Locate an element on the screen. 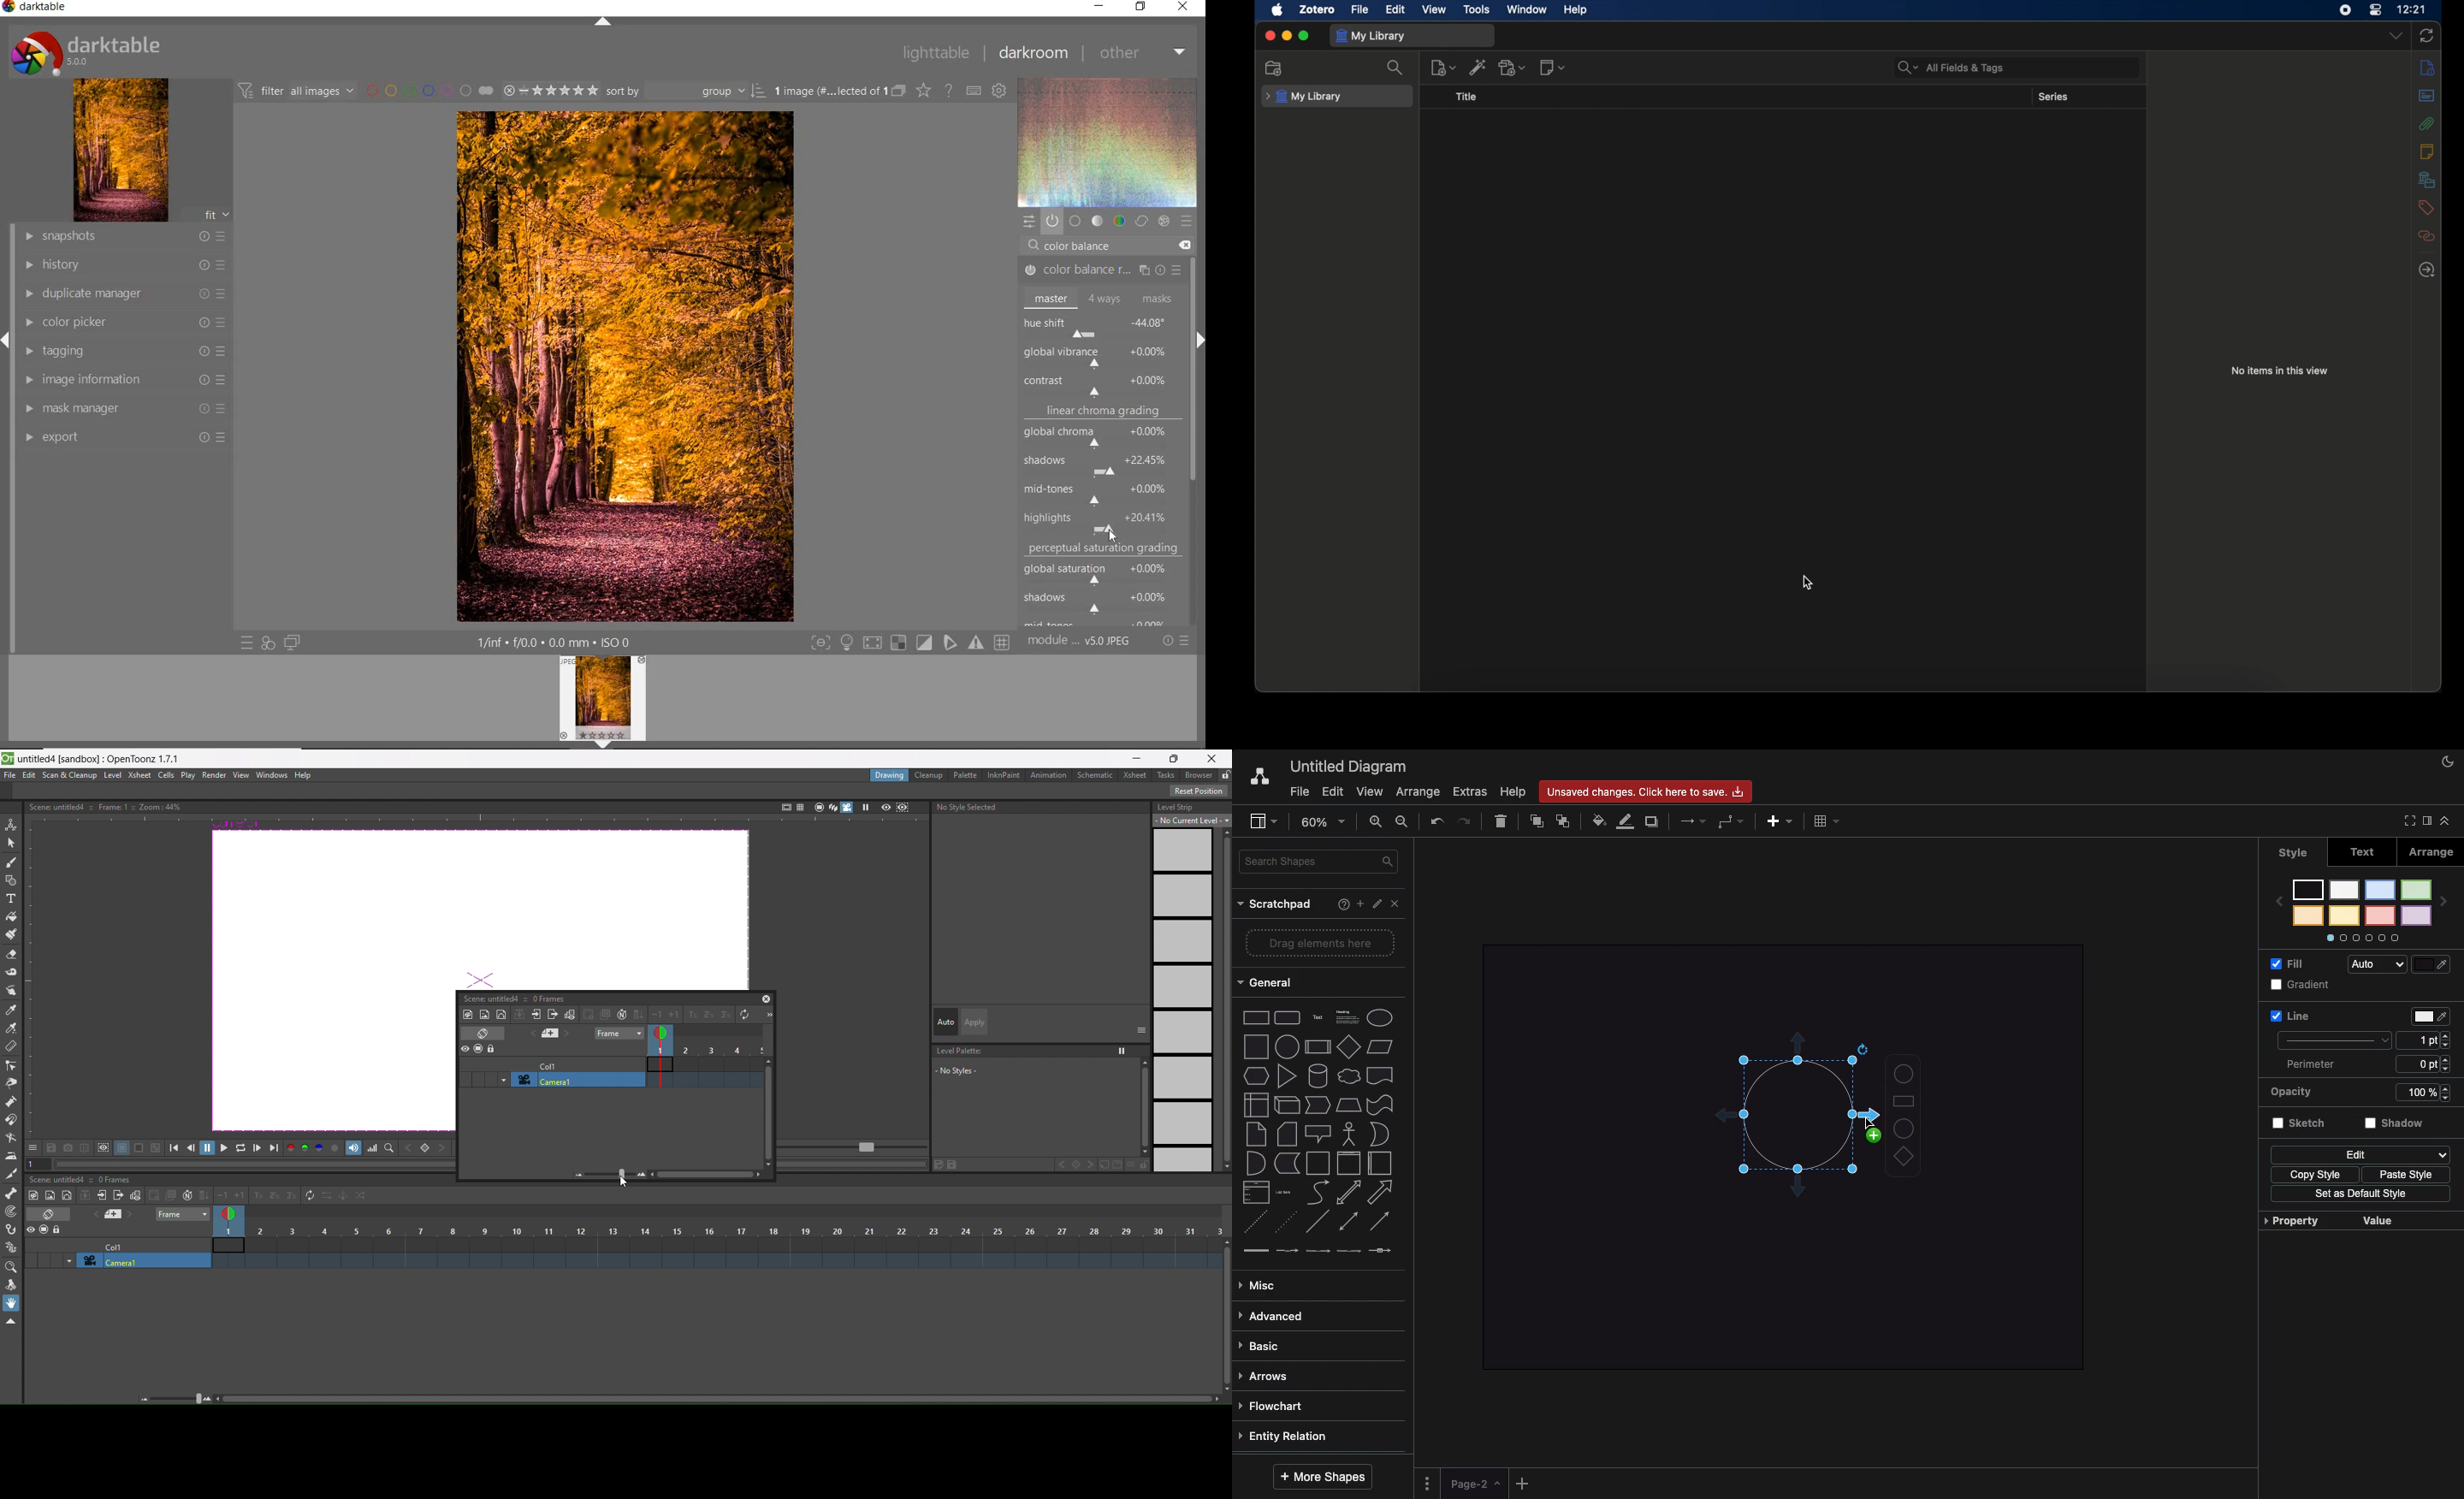  Shapes is located at coordinates (1903, 1117).